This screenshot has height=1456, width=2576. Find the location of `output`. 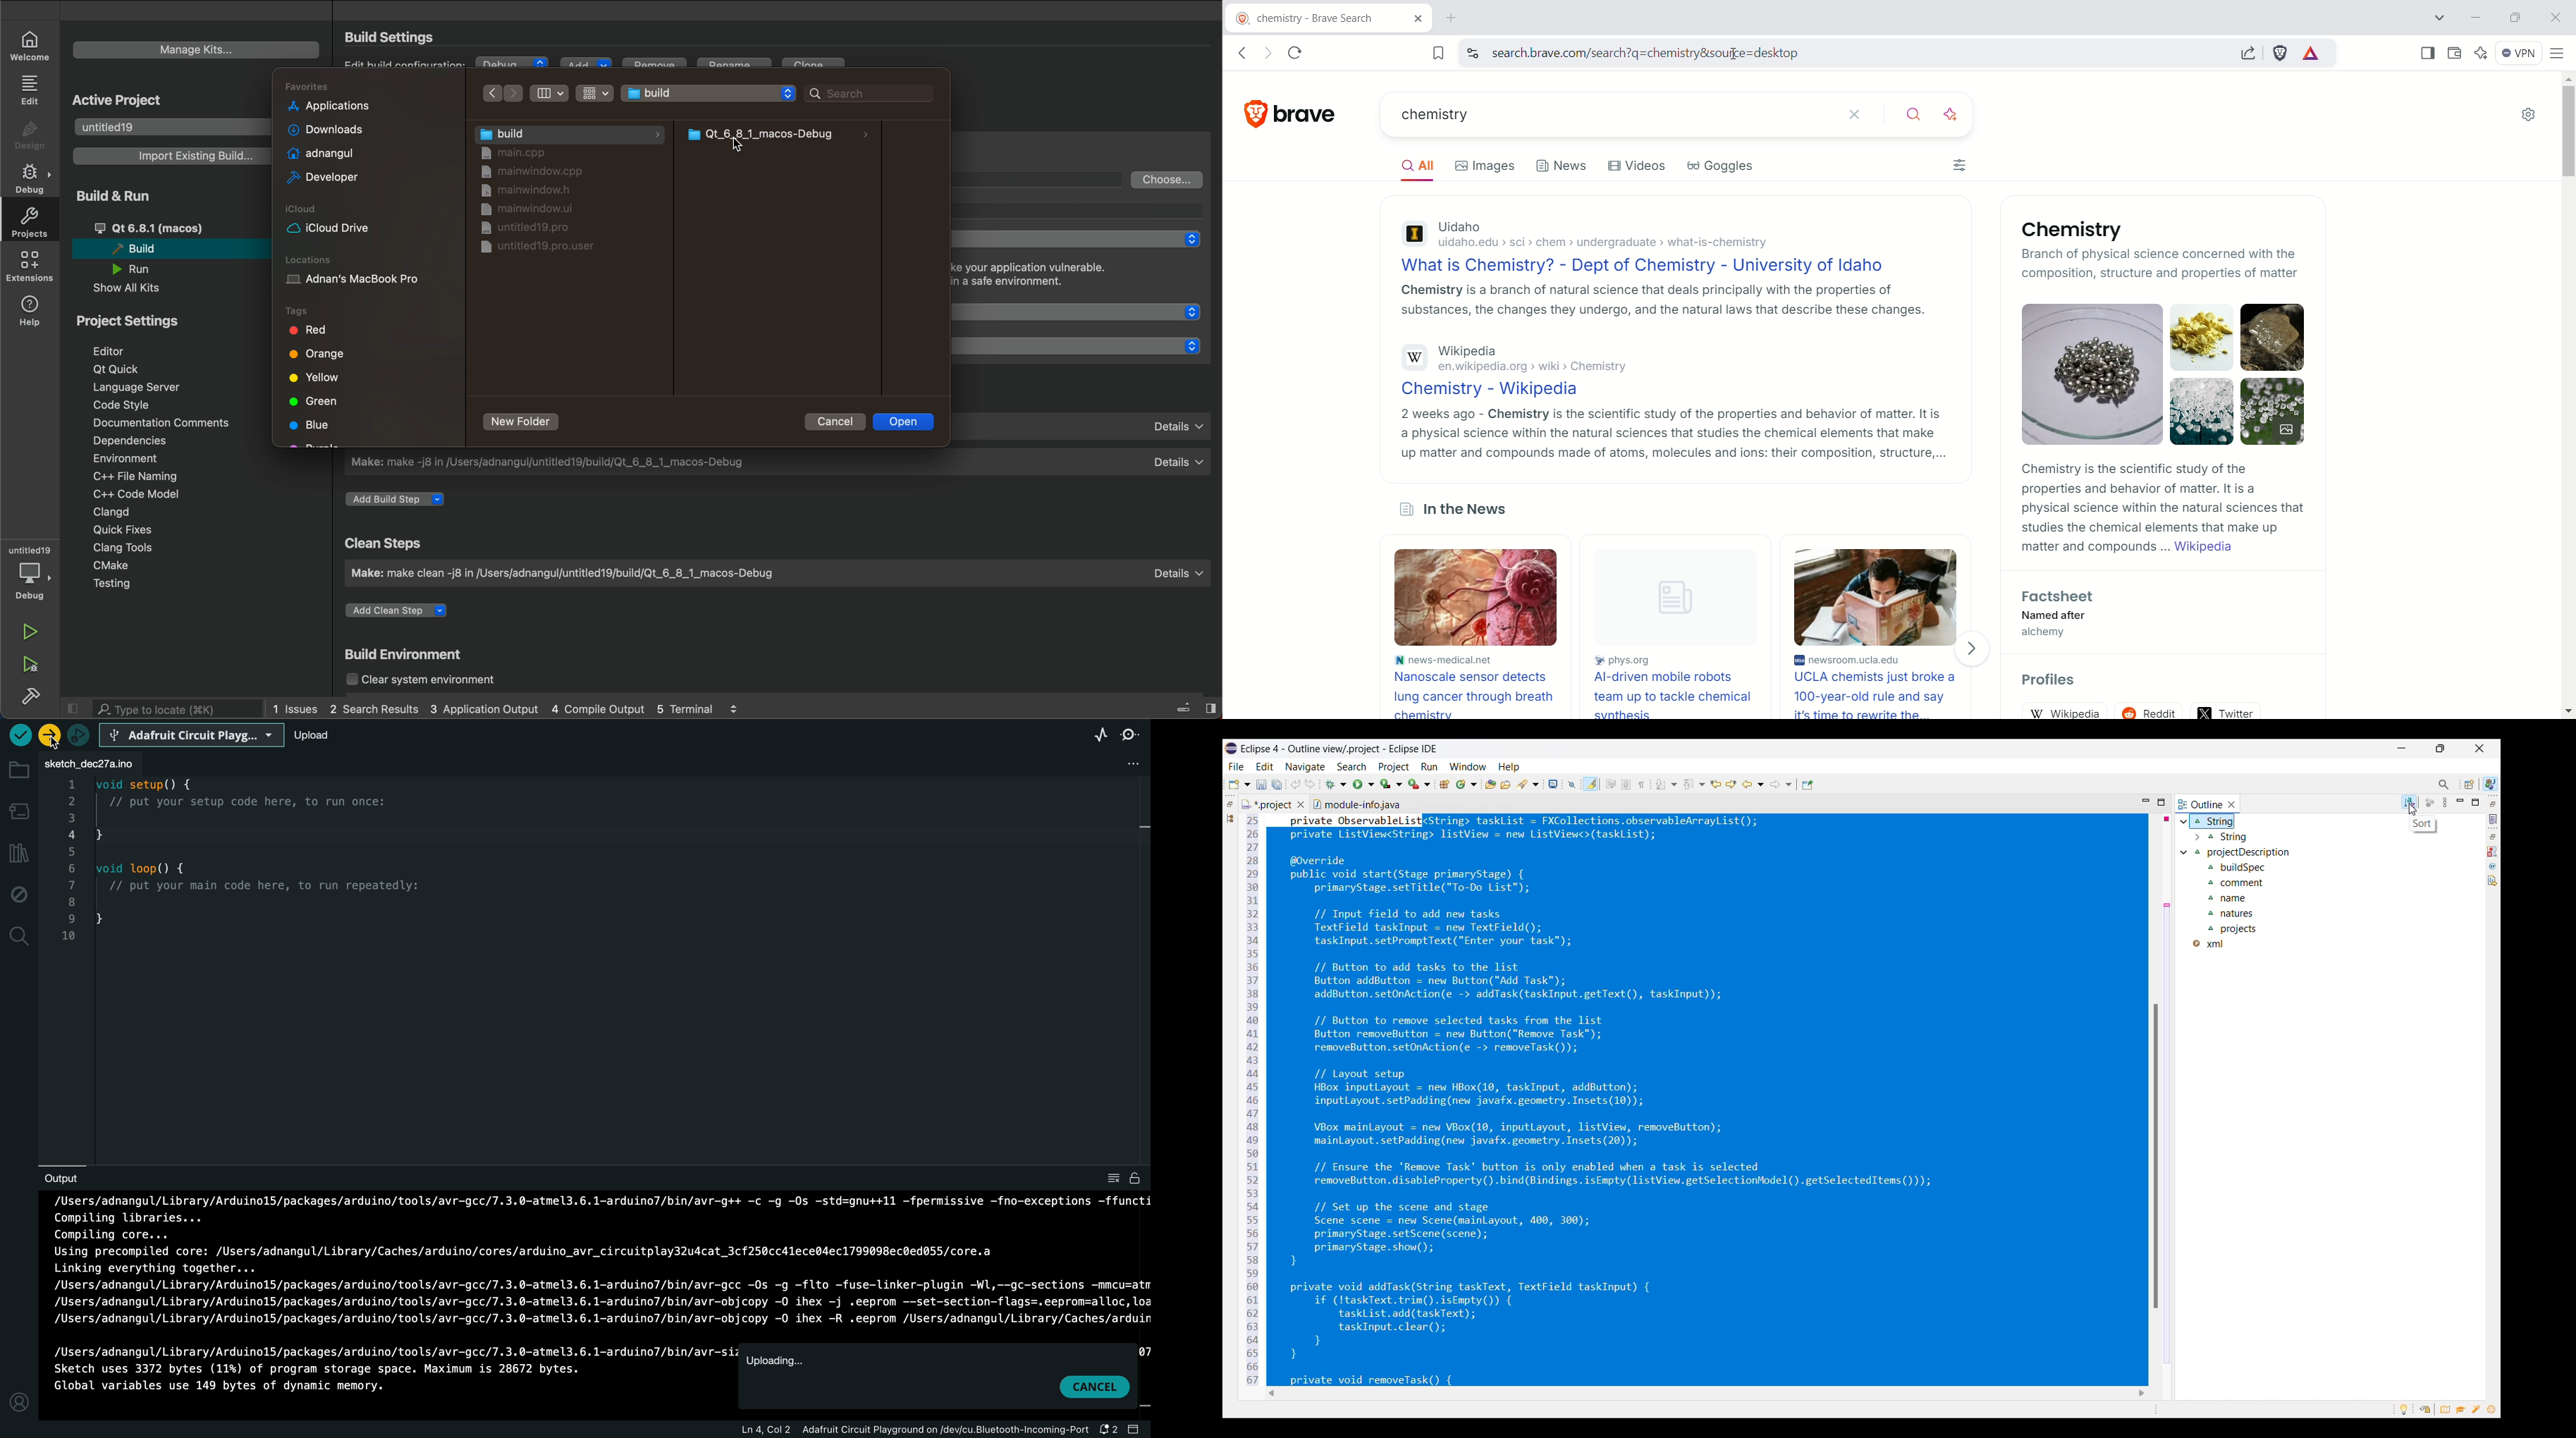

output is located at coordinates (58, 1179).